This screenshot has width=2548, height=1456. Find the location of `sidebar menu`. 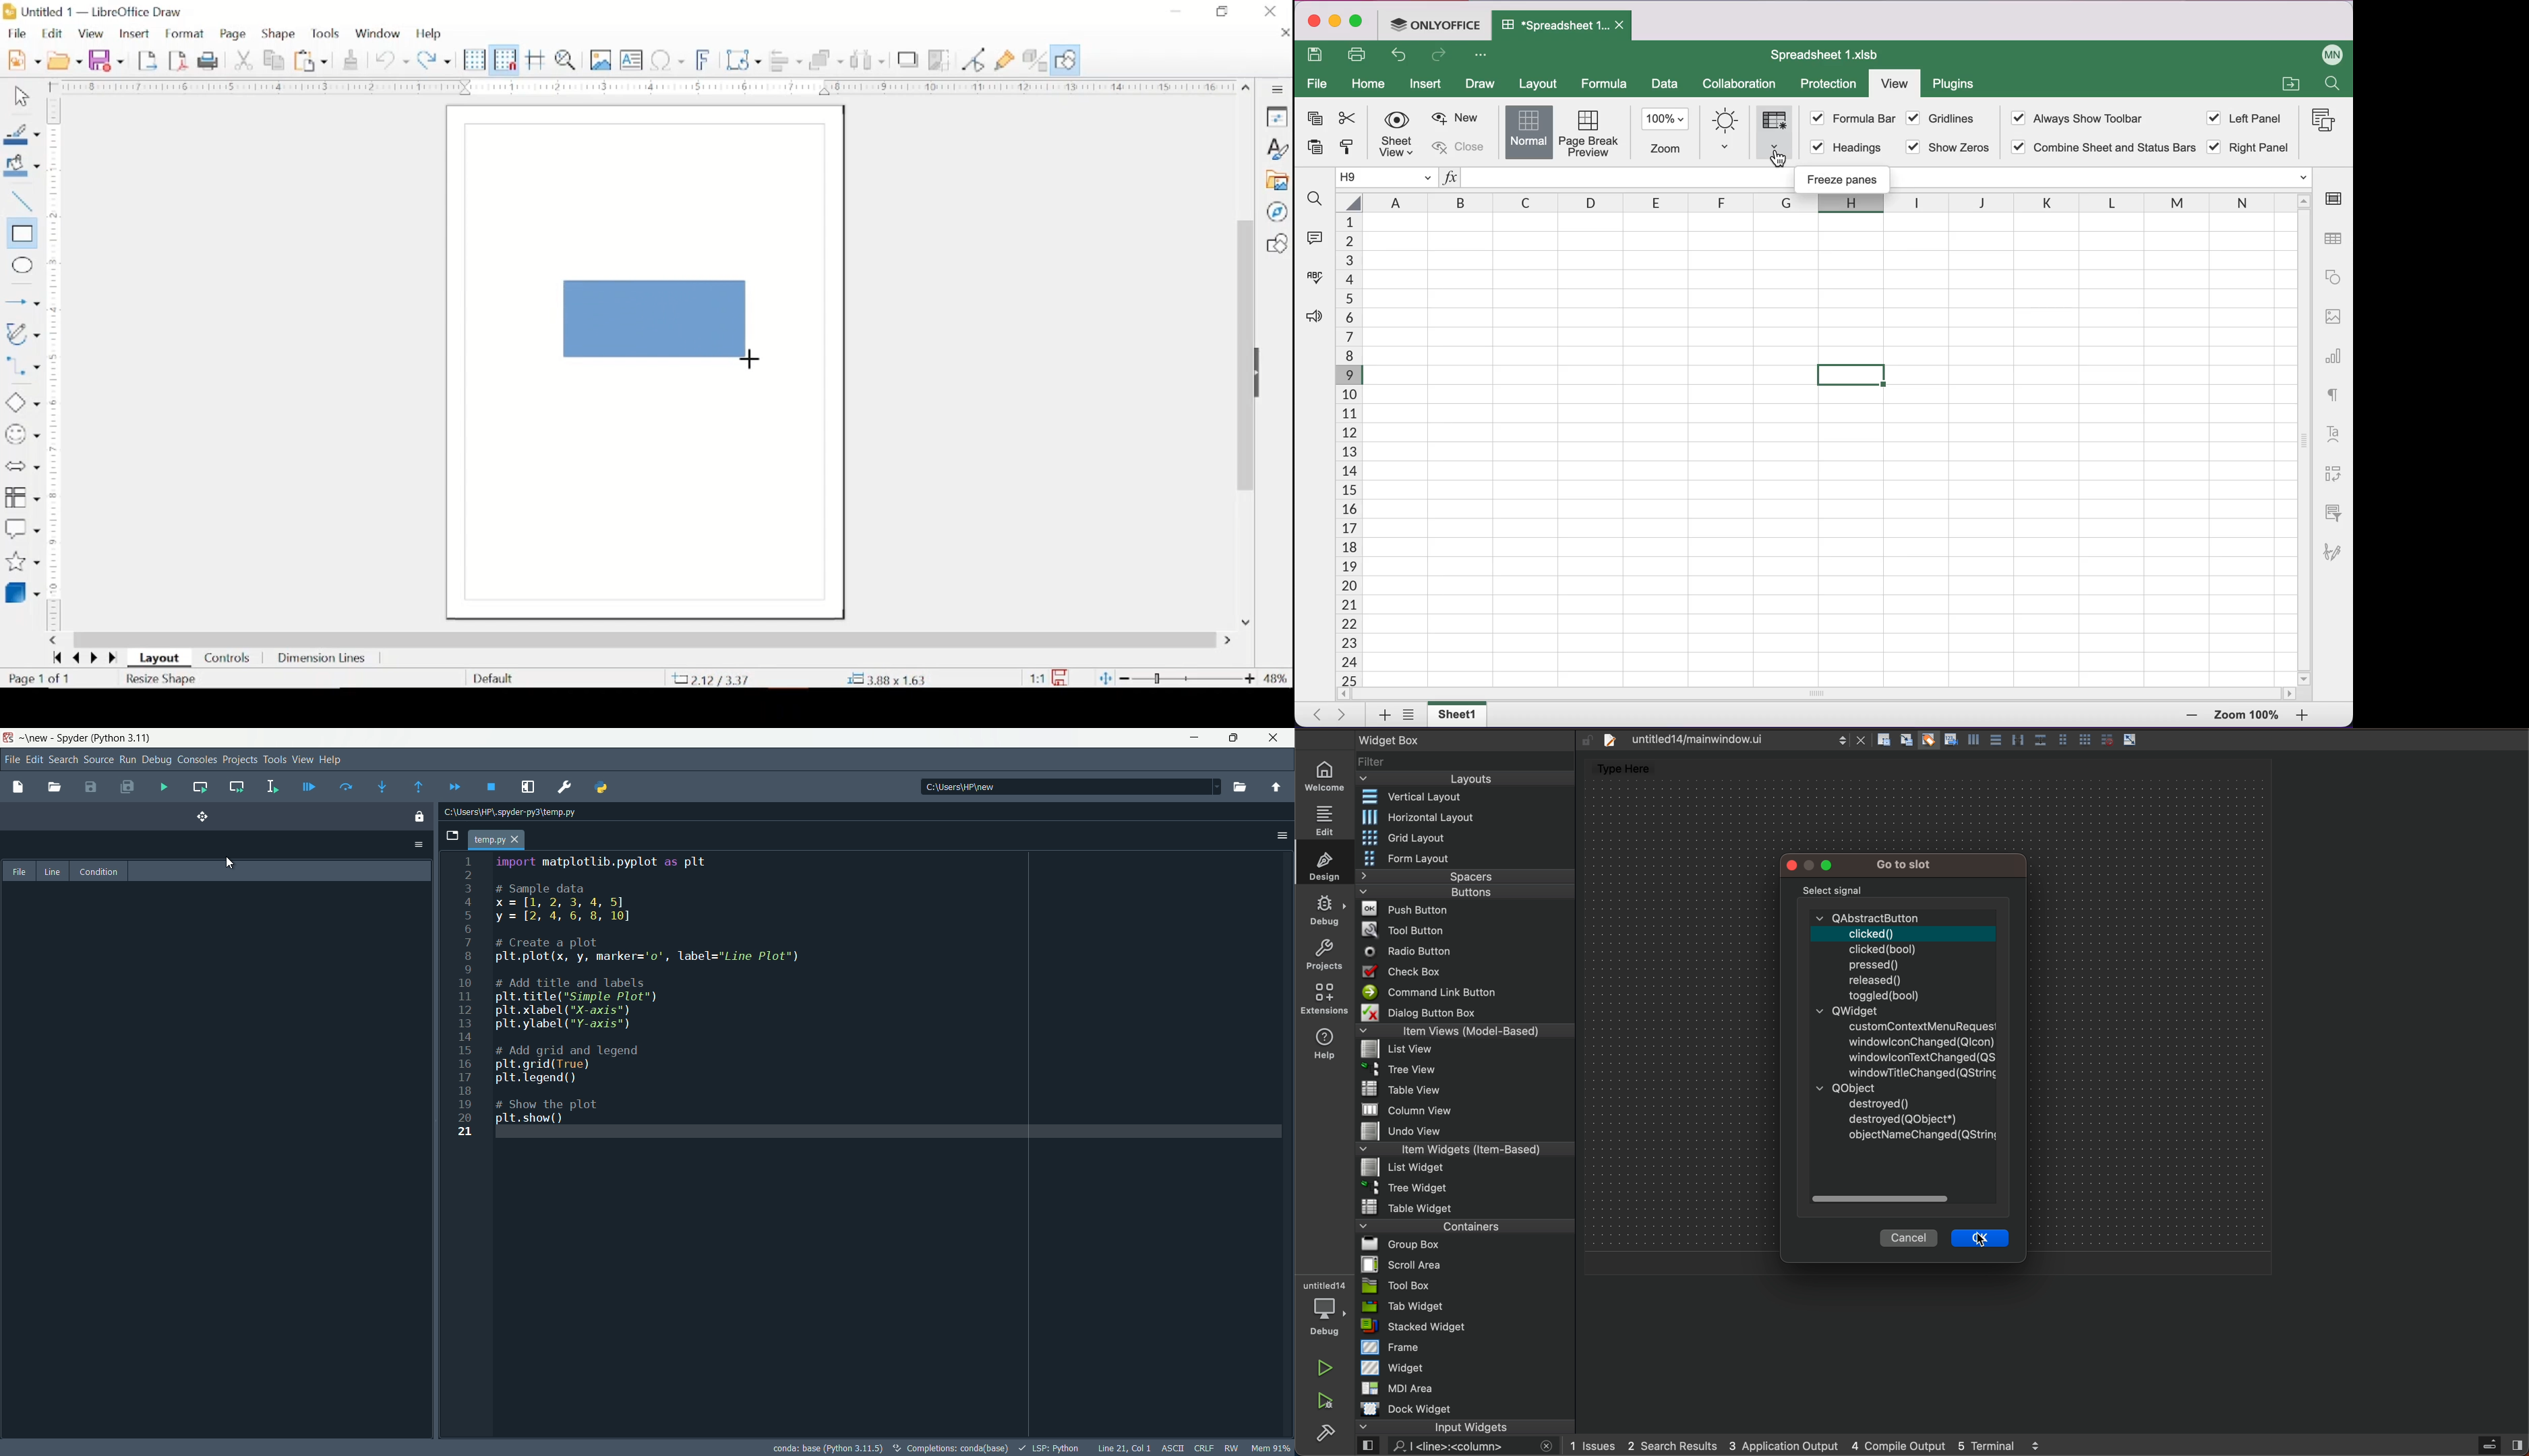

sidebar menu is located at coordinates (1281, 837).